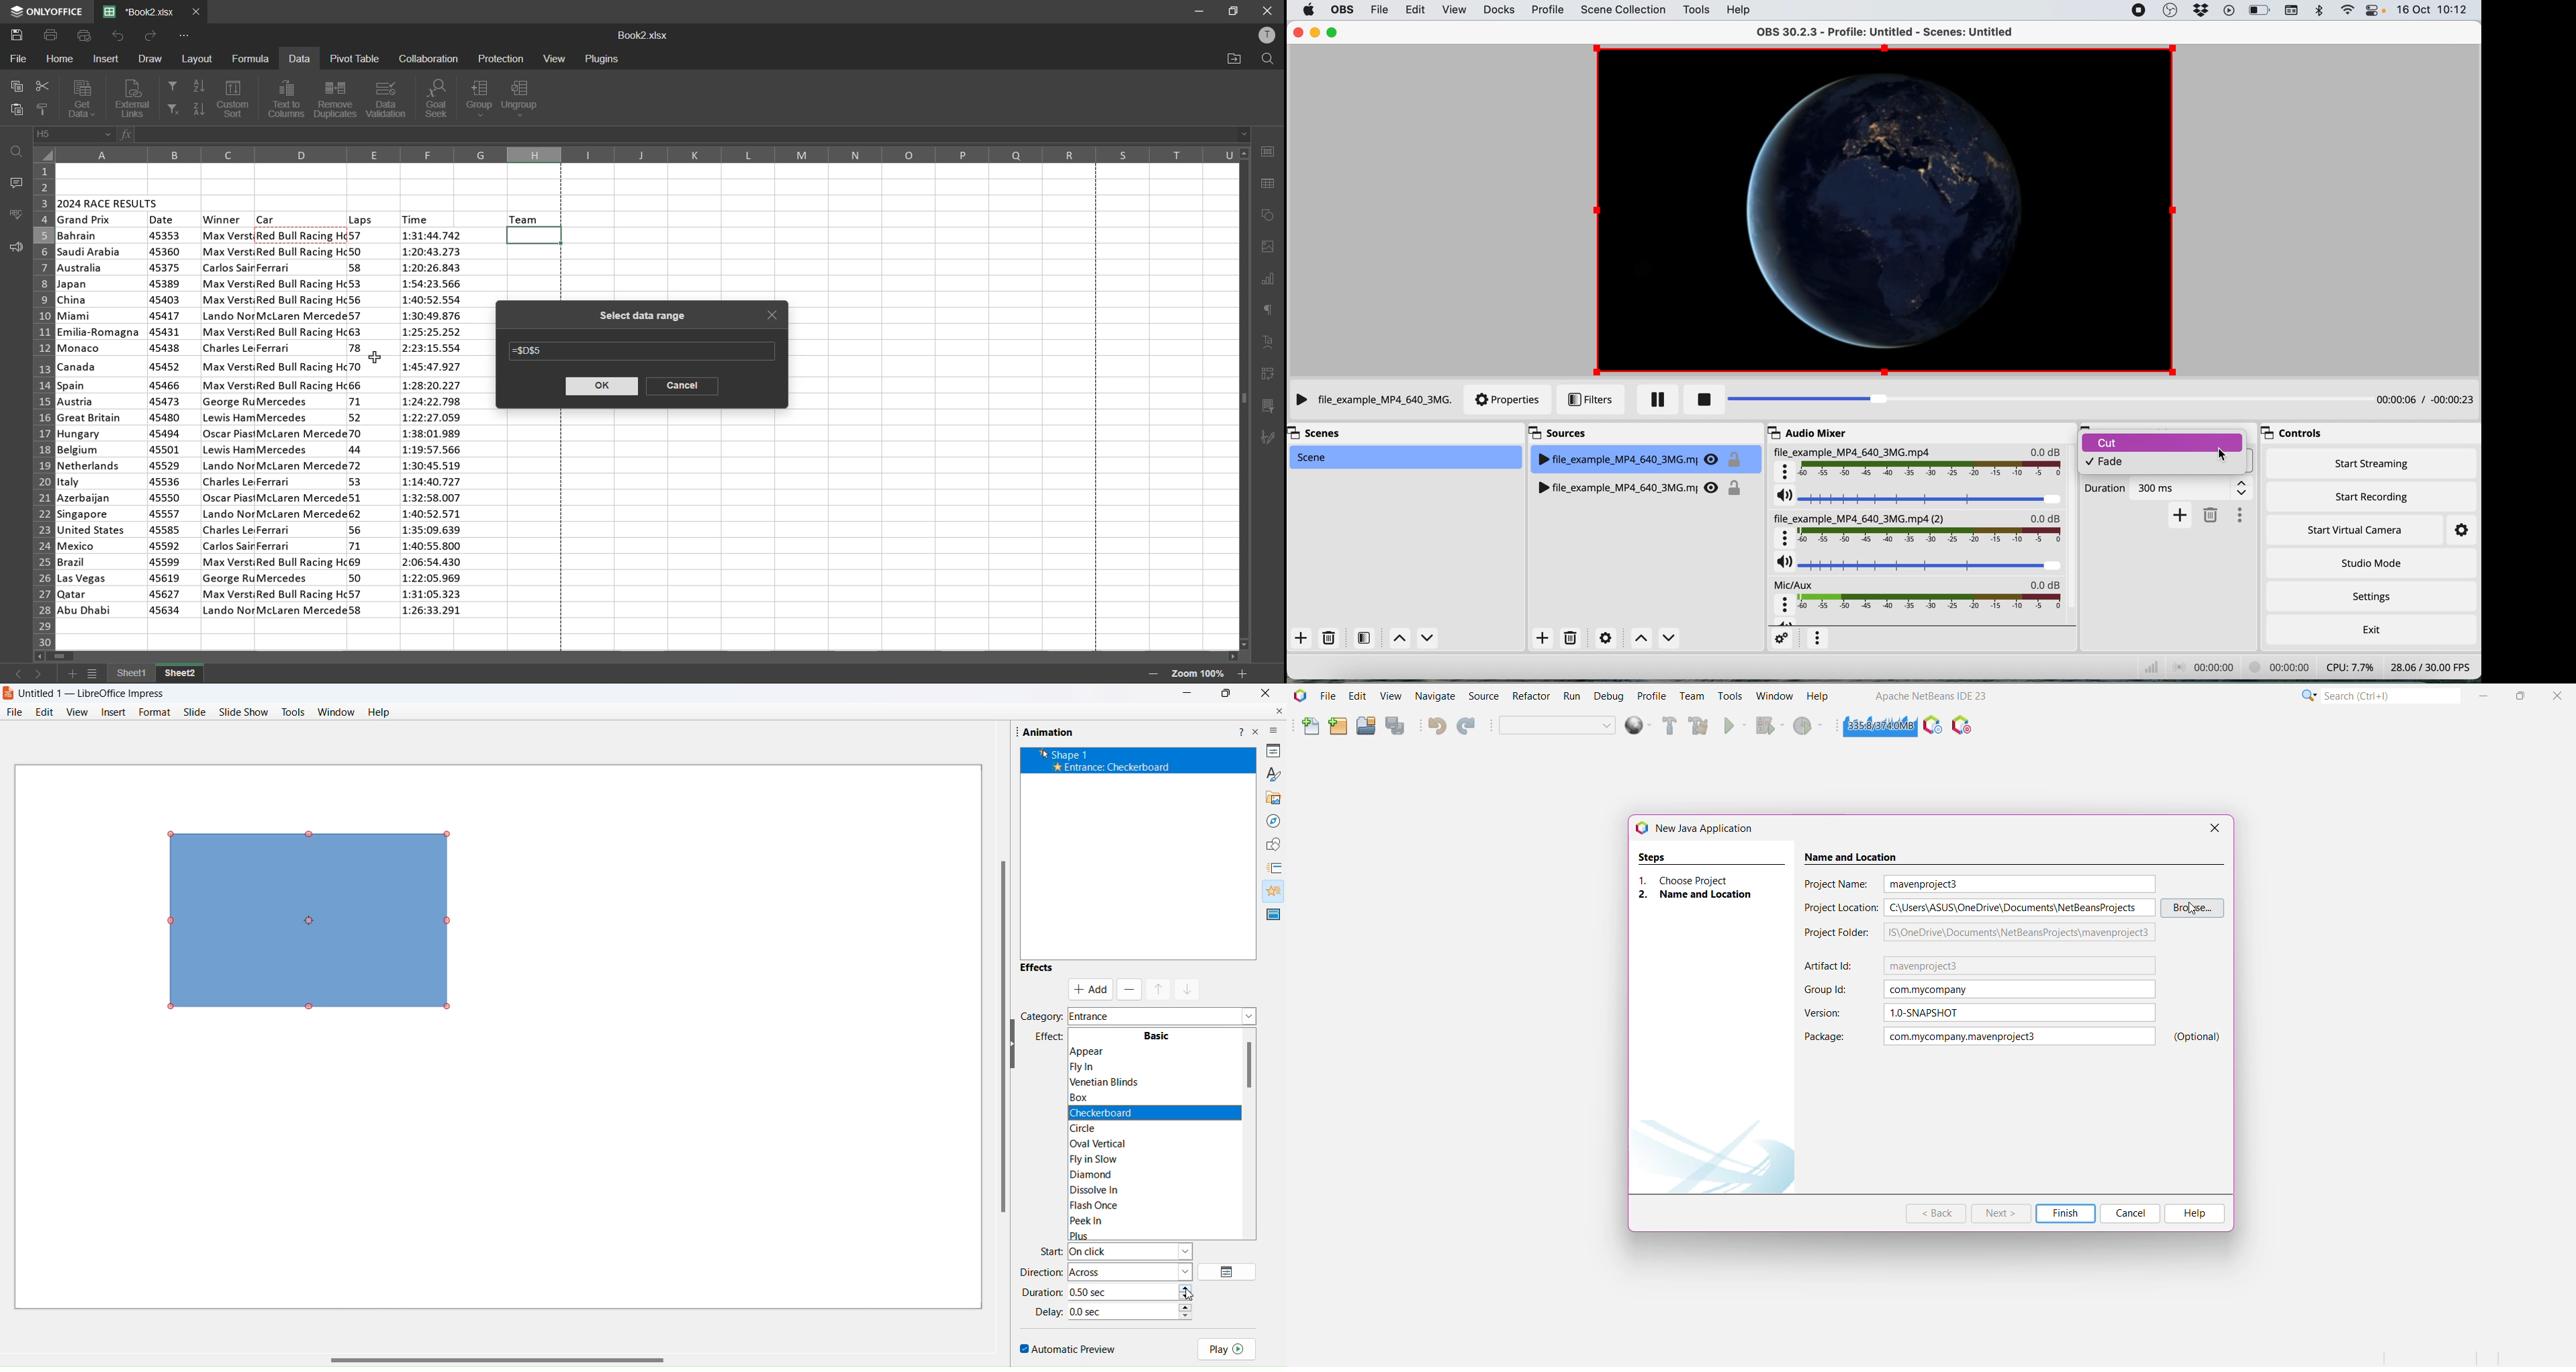  What do you see at coordinates (20, 35) in the screenshot?
I see `save` at bounding box center [20, 35].